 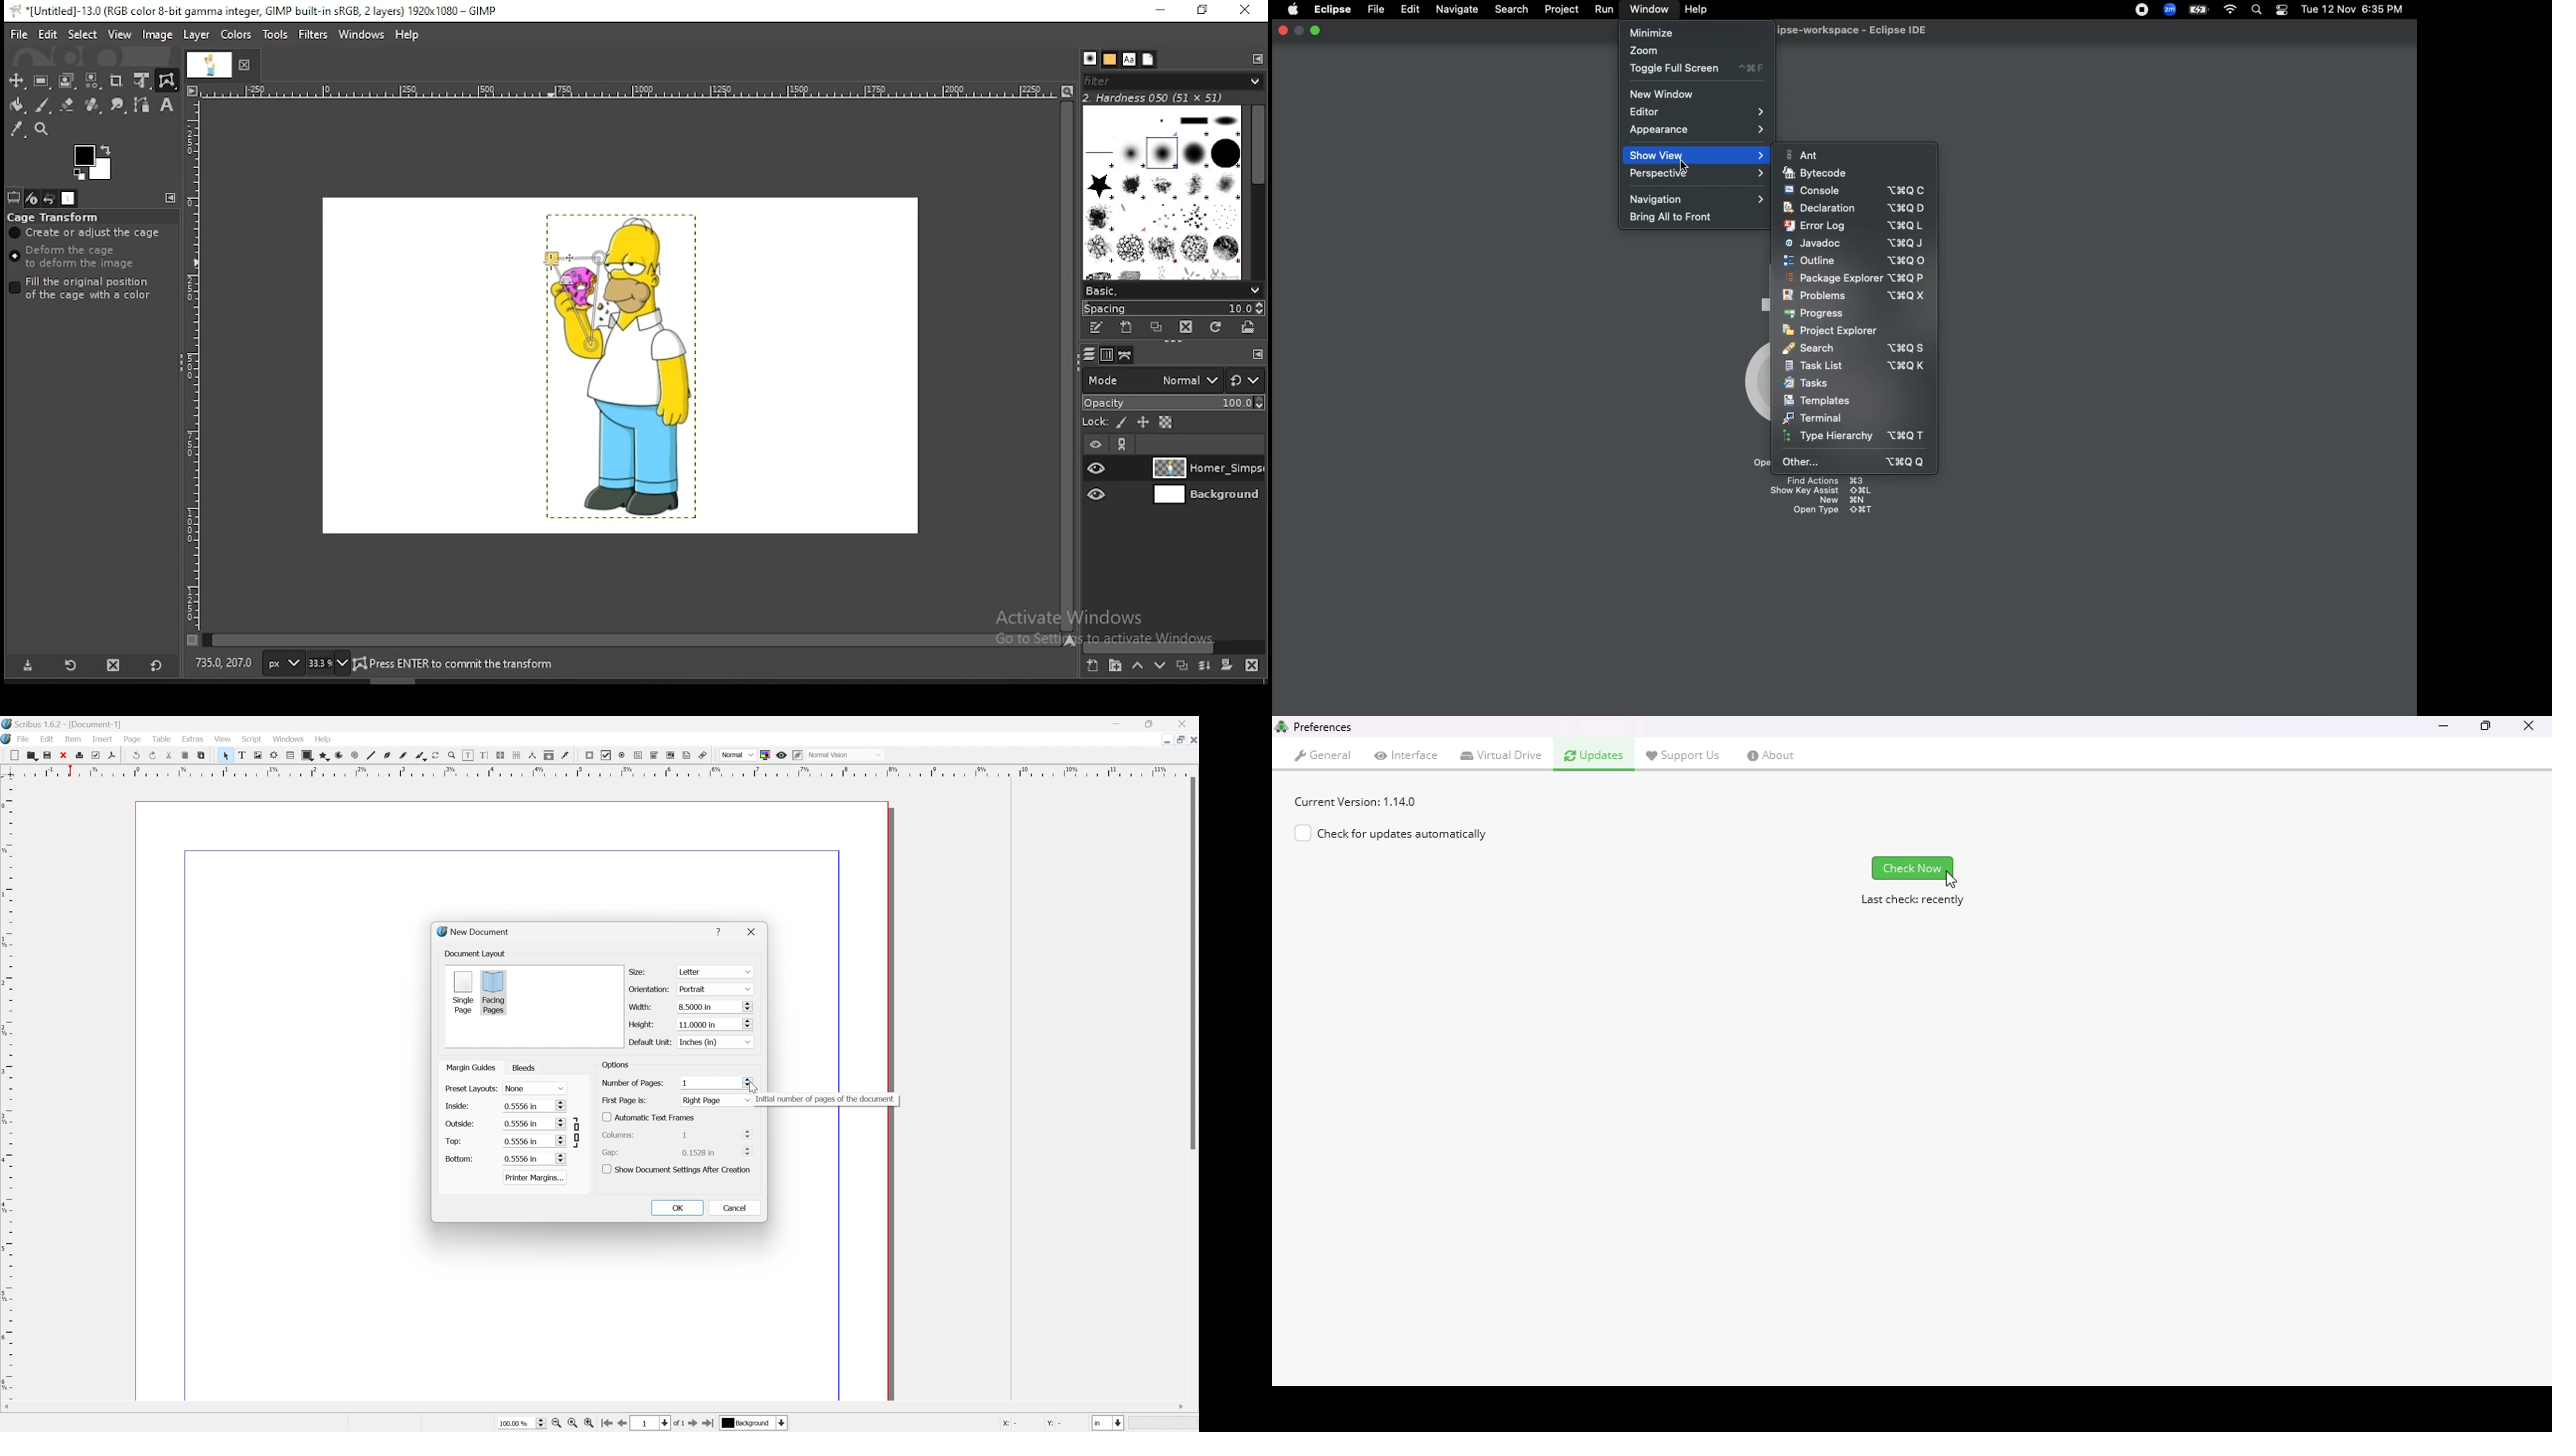 What do you see at coordinates (102, 739) in the screenshot?
I see `Insert` at bounding box center [102, 739].